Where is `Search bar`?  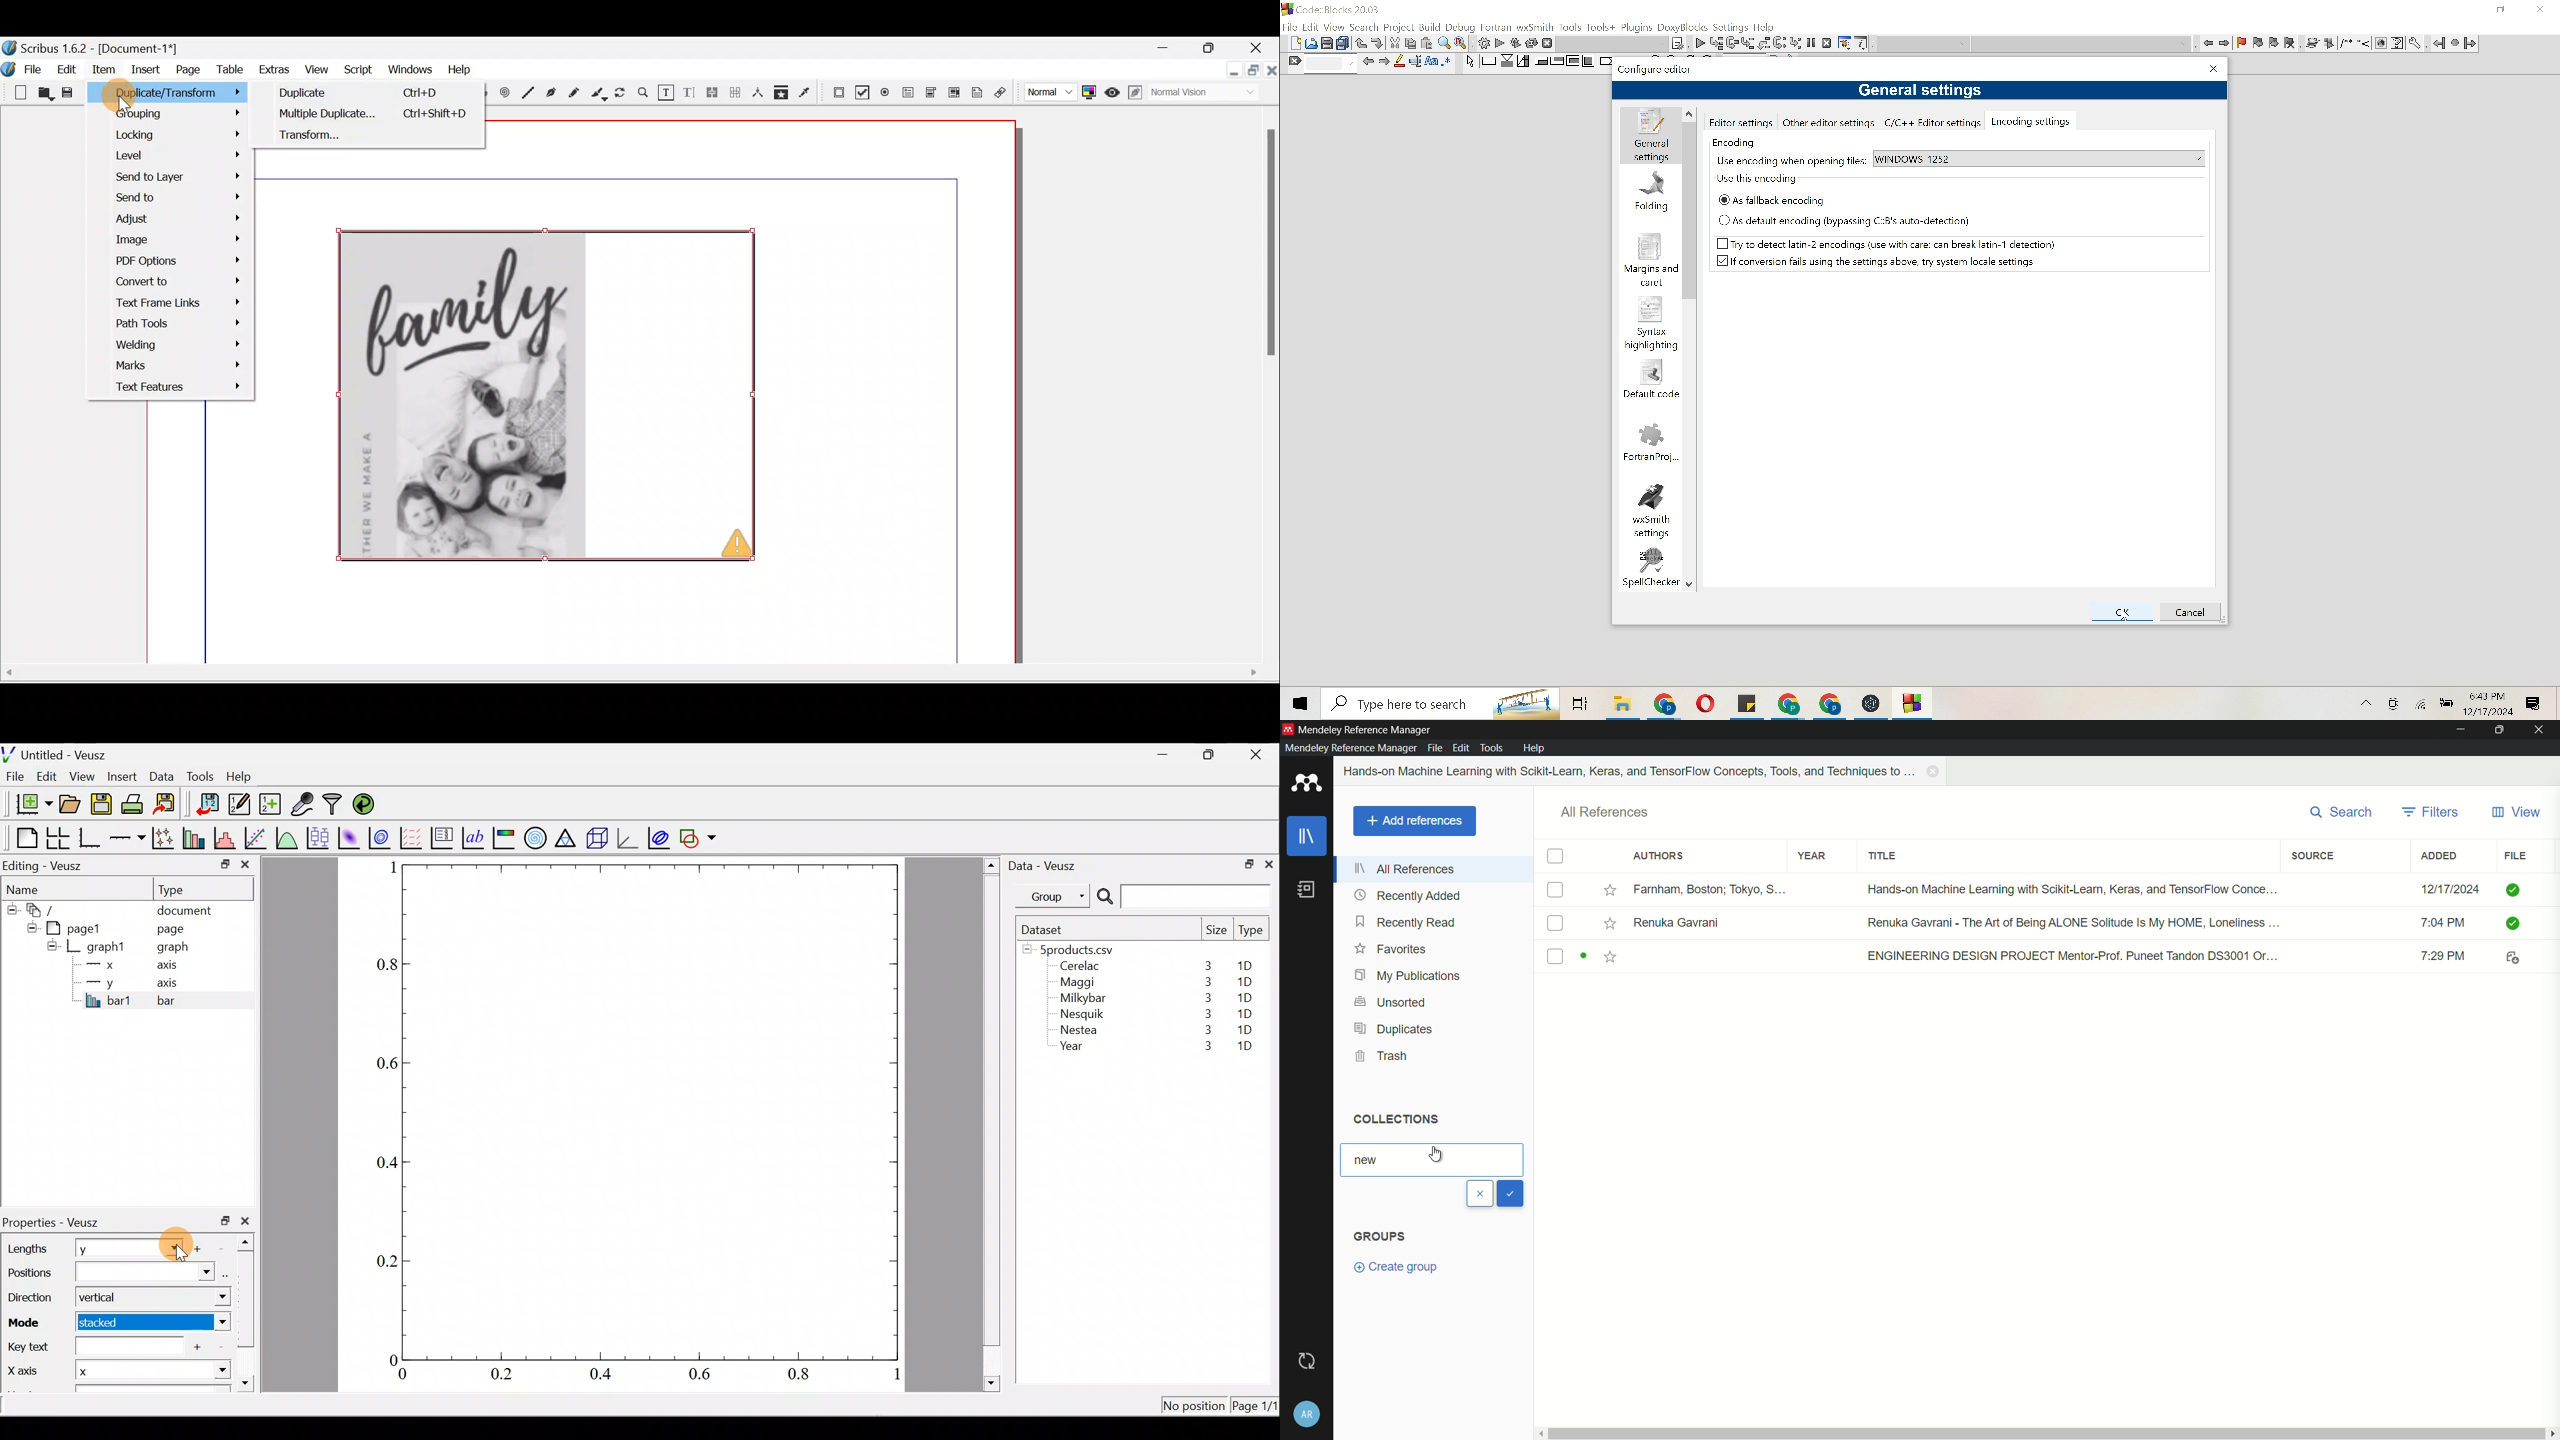
Search bar is located at coordinates (1439, 704).